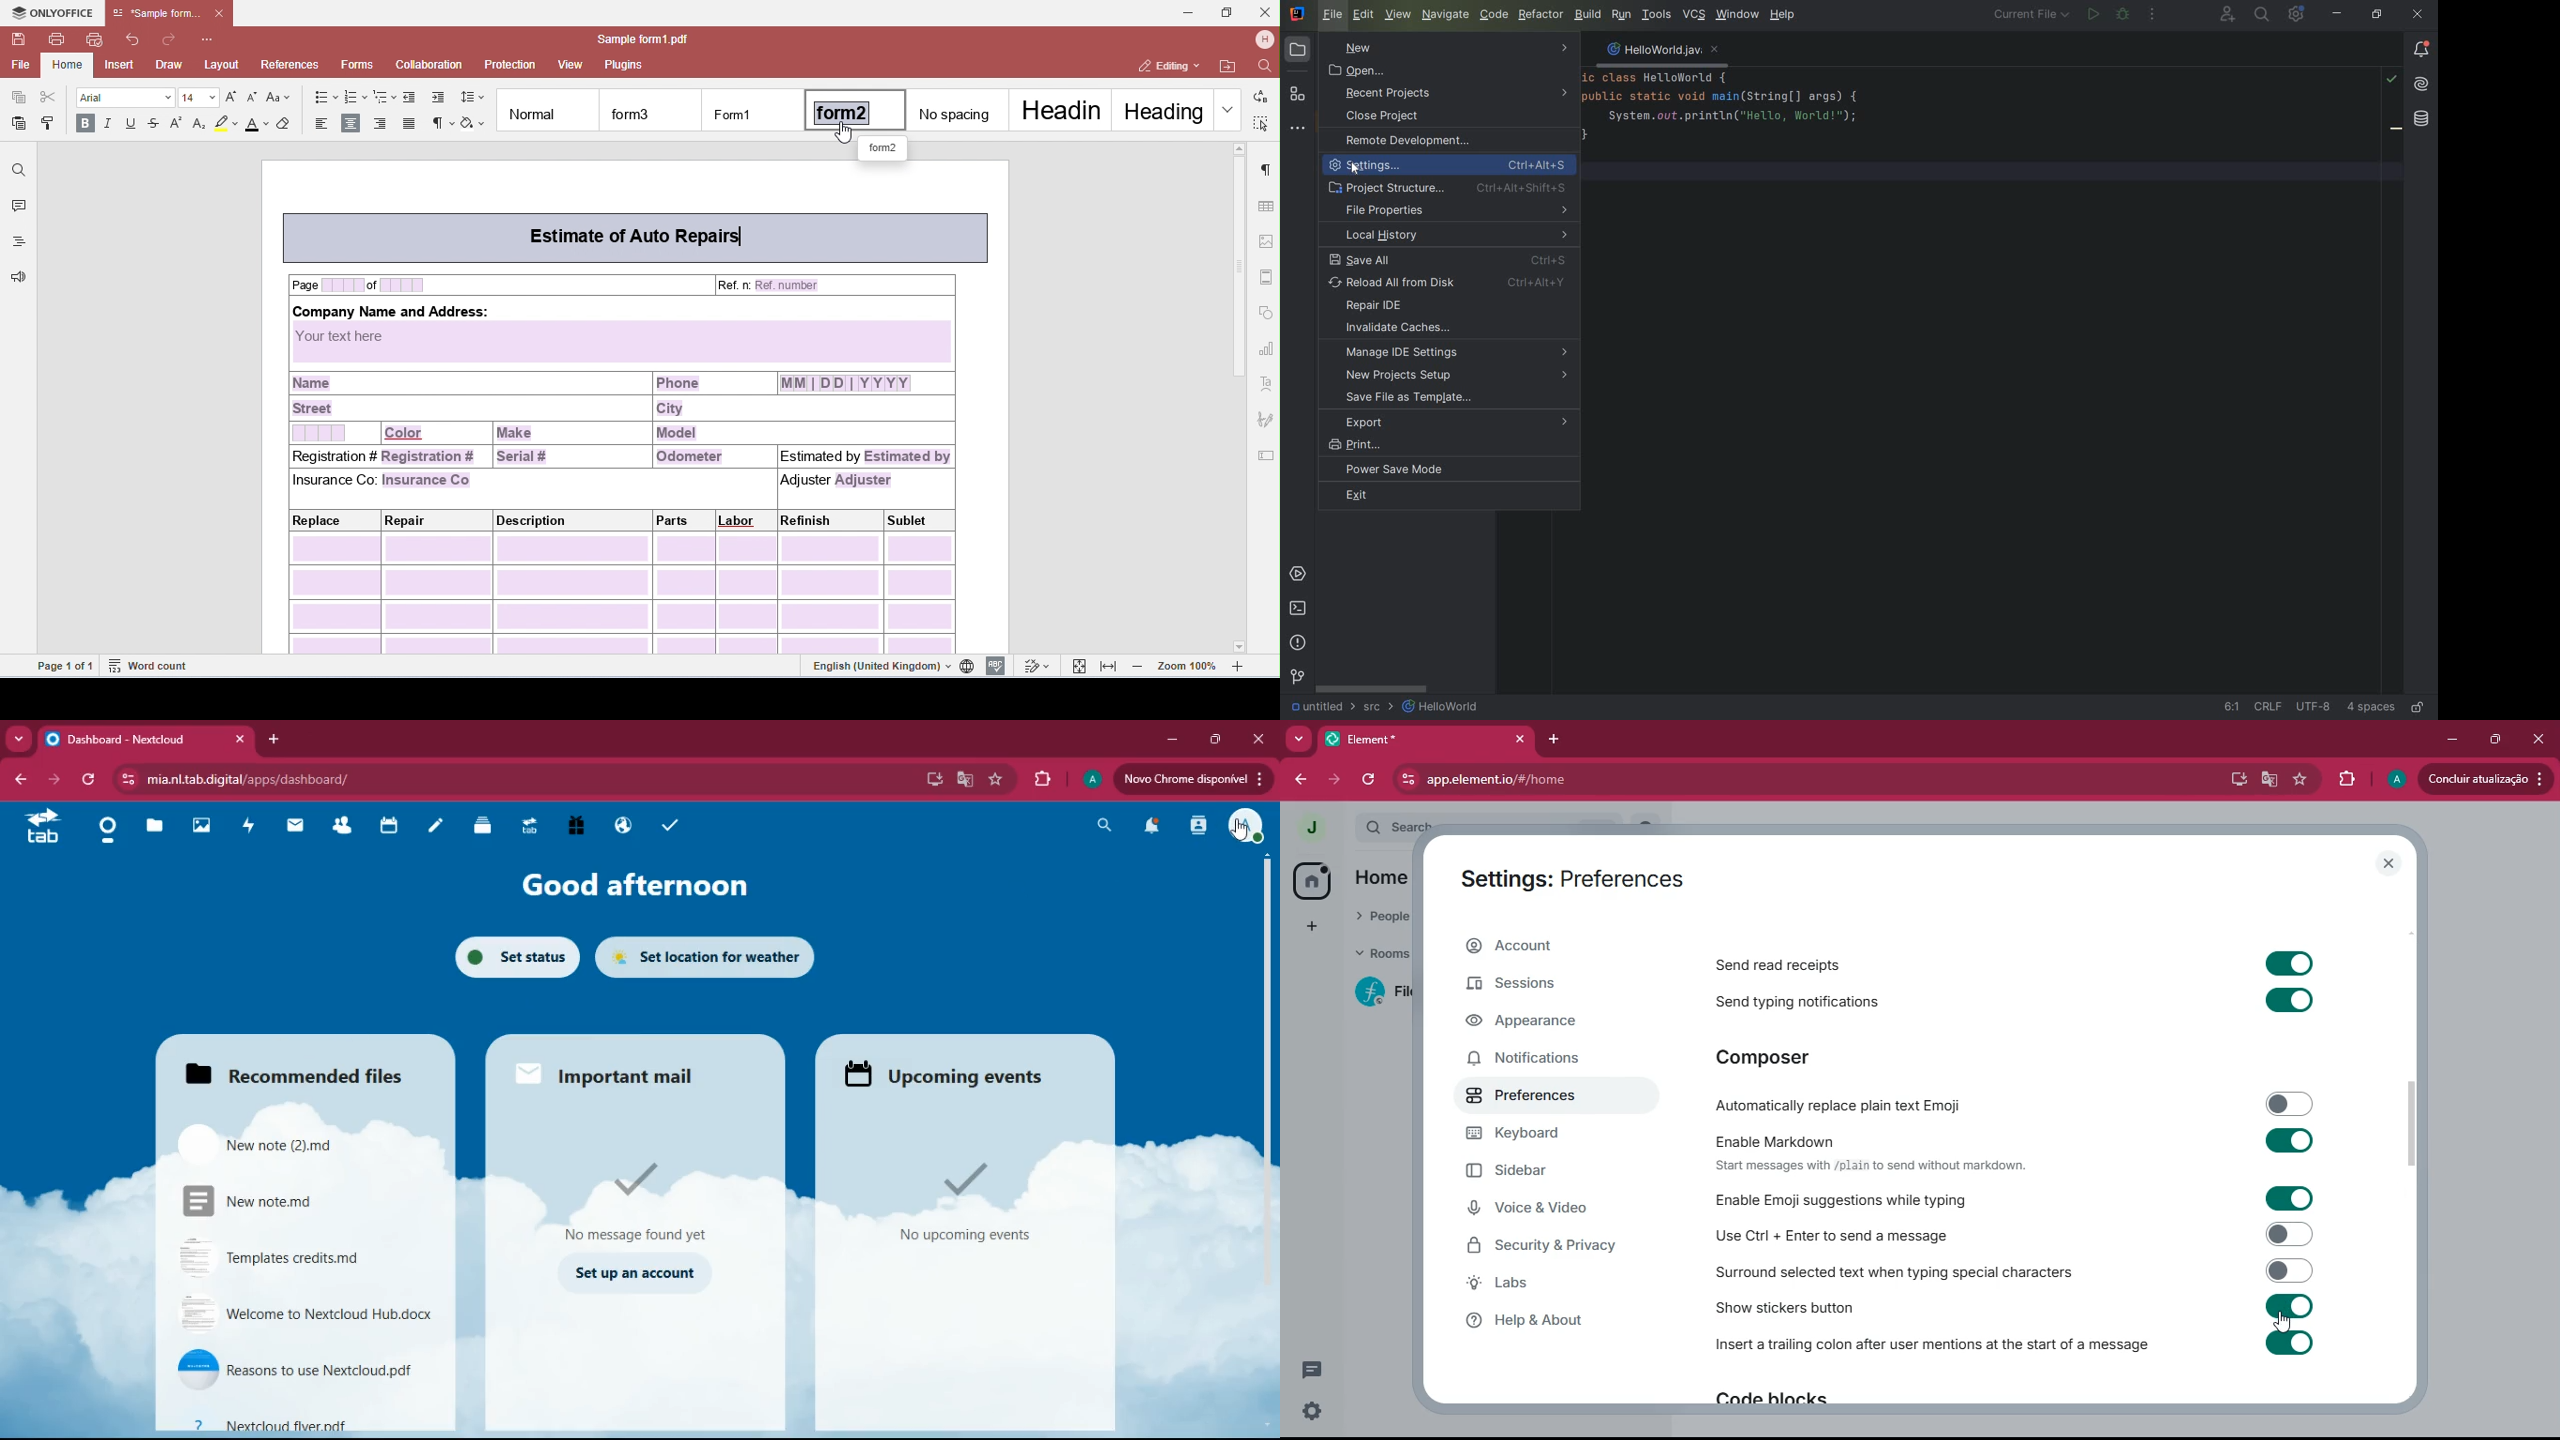 This screenshot has height=1456, width=2576. What do you see at coordinates (577, 826) in the screenshot?
I see `gift` at bounding box center [577, 826].